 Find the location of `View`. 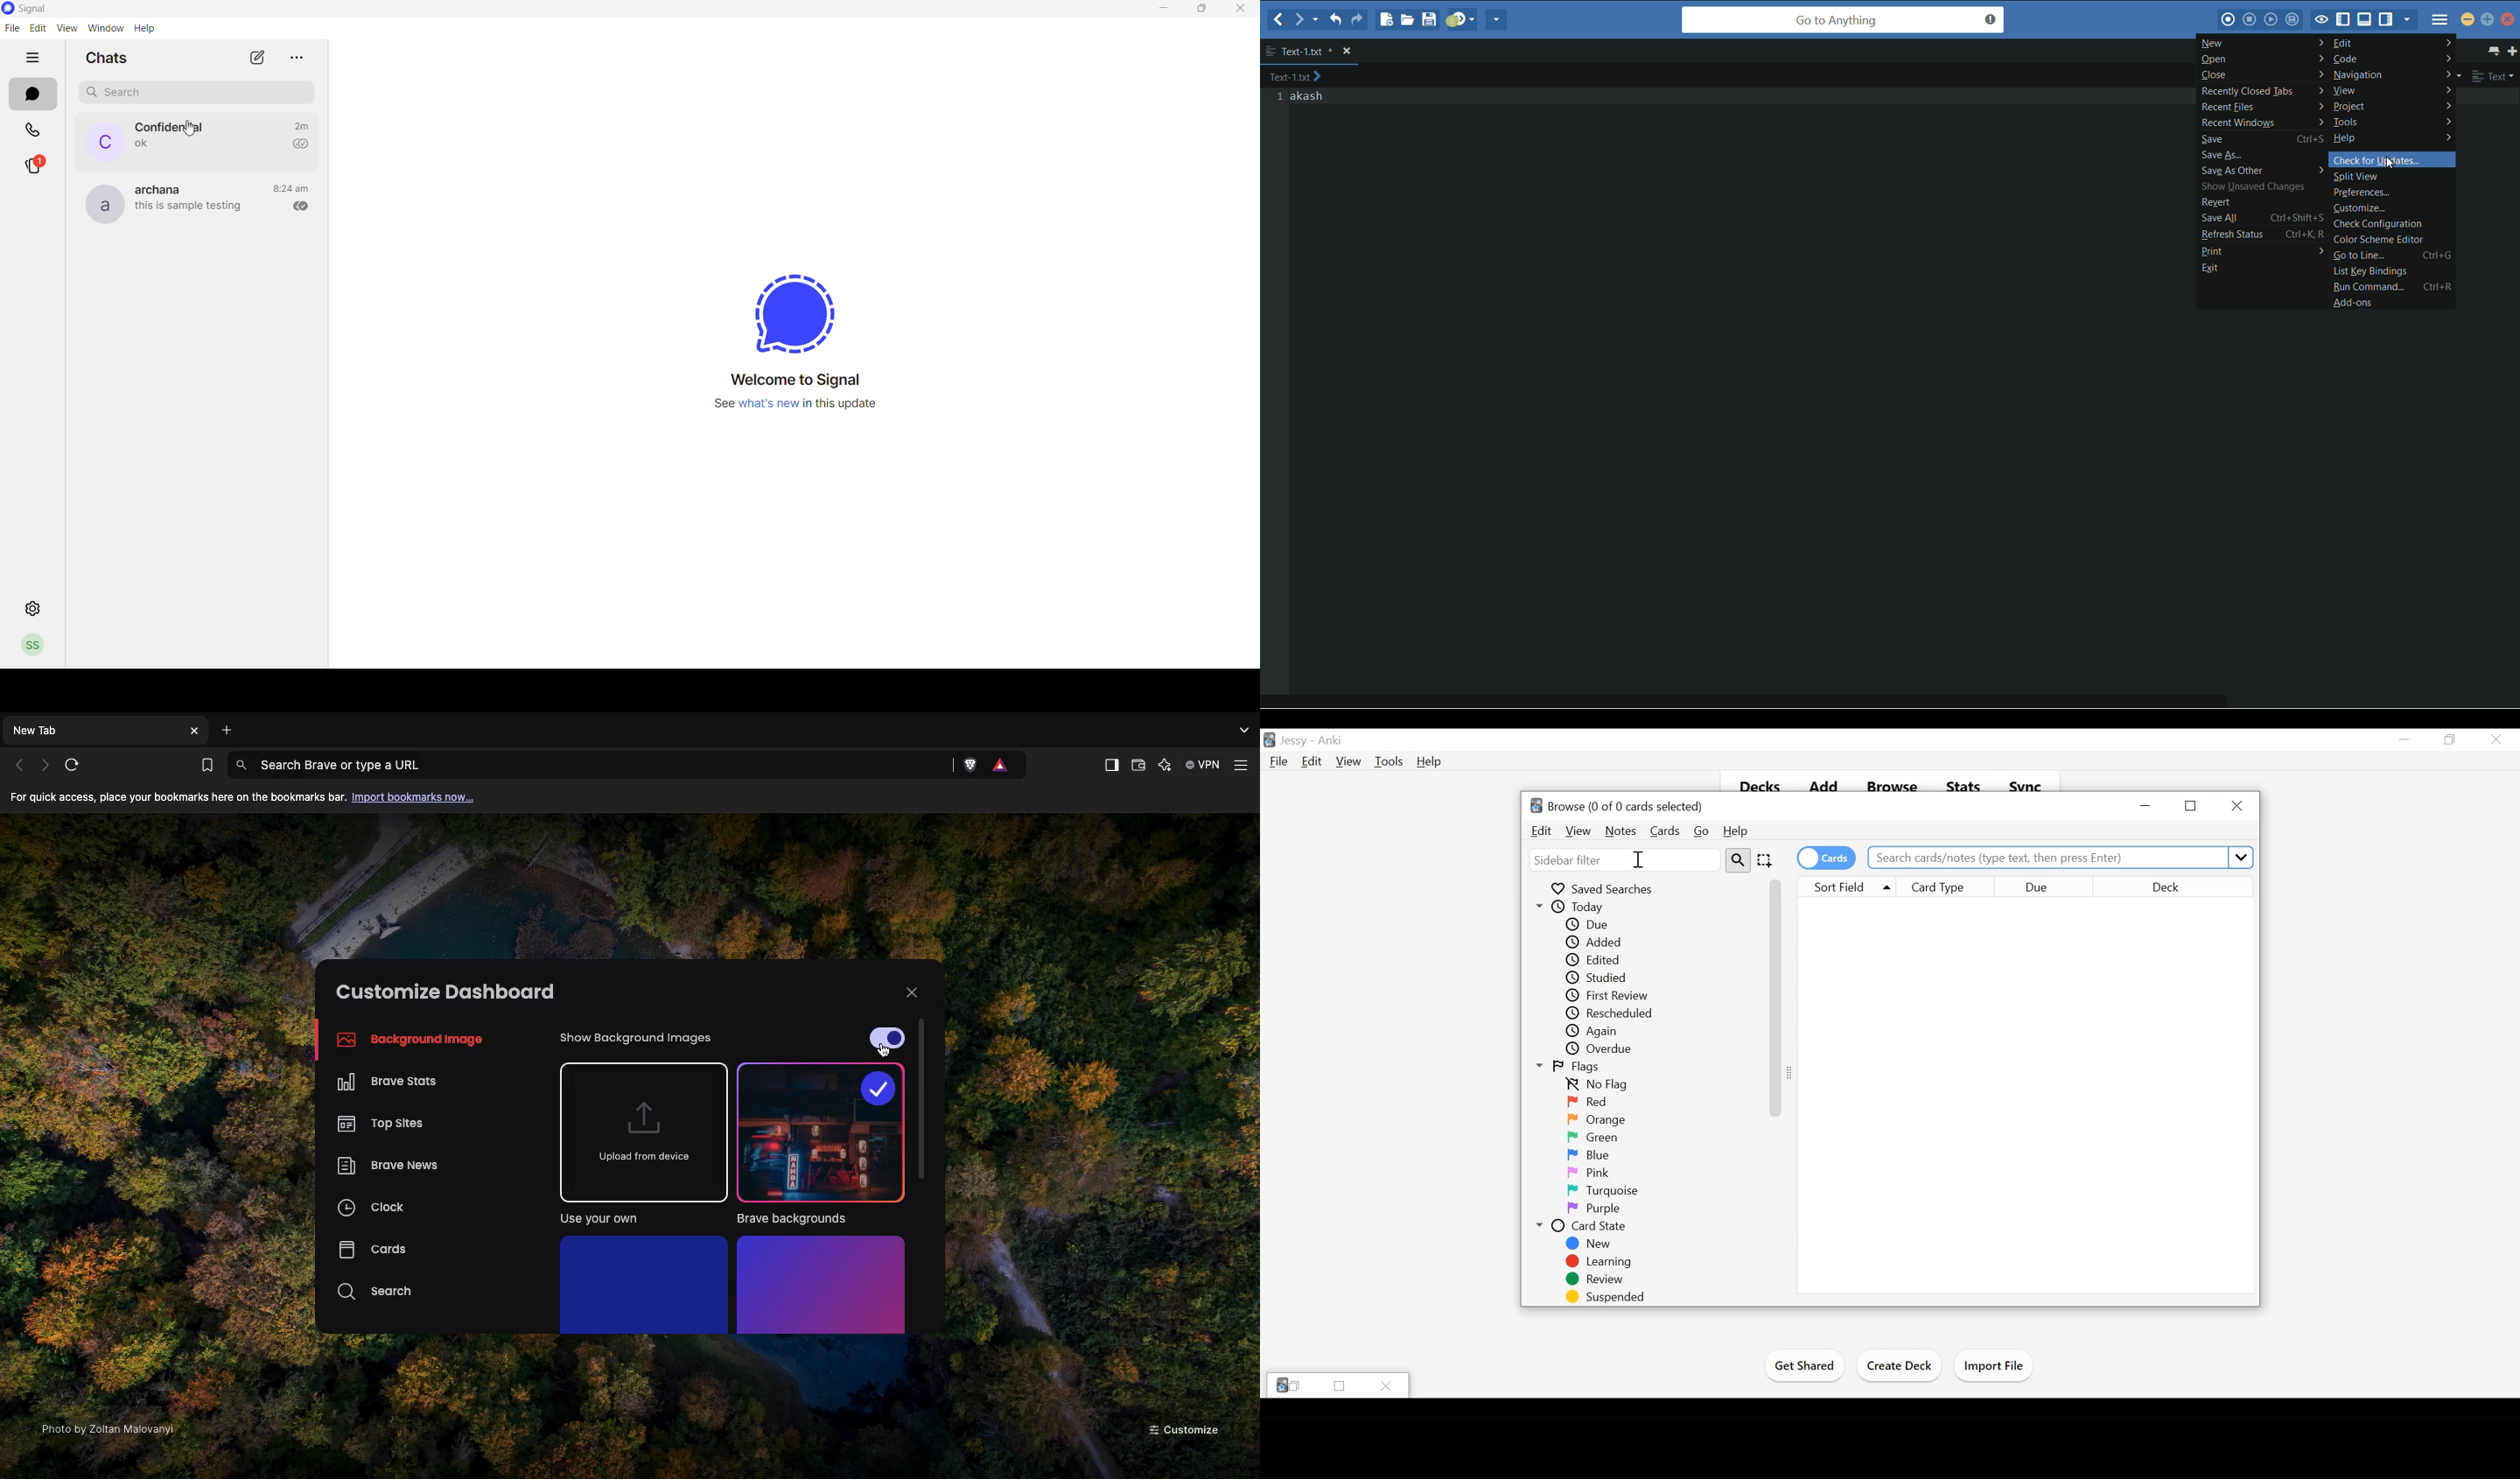

View is located at coordinates (1348, 762).